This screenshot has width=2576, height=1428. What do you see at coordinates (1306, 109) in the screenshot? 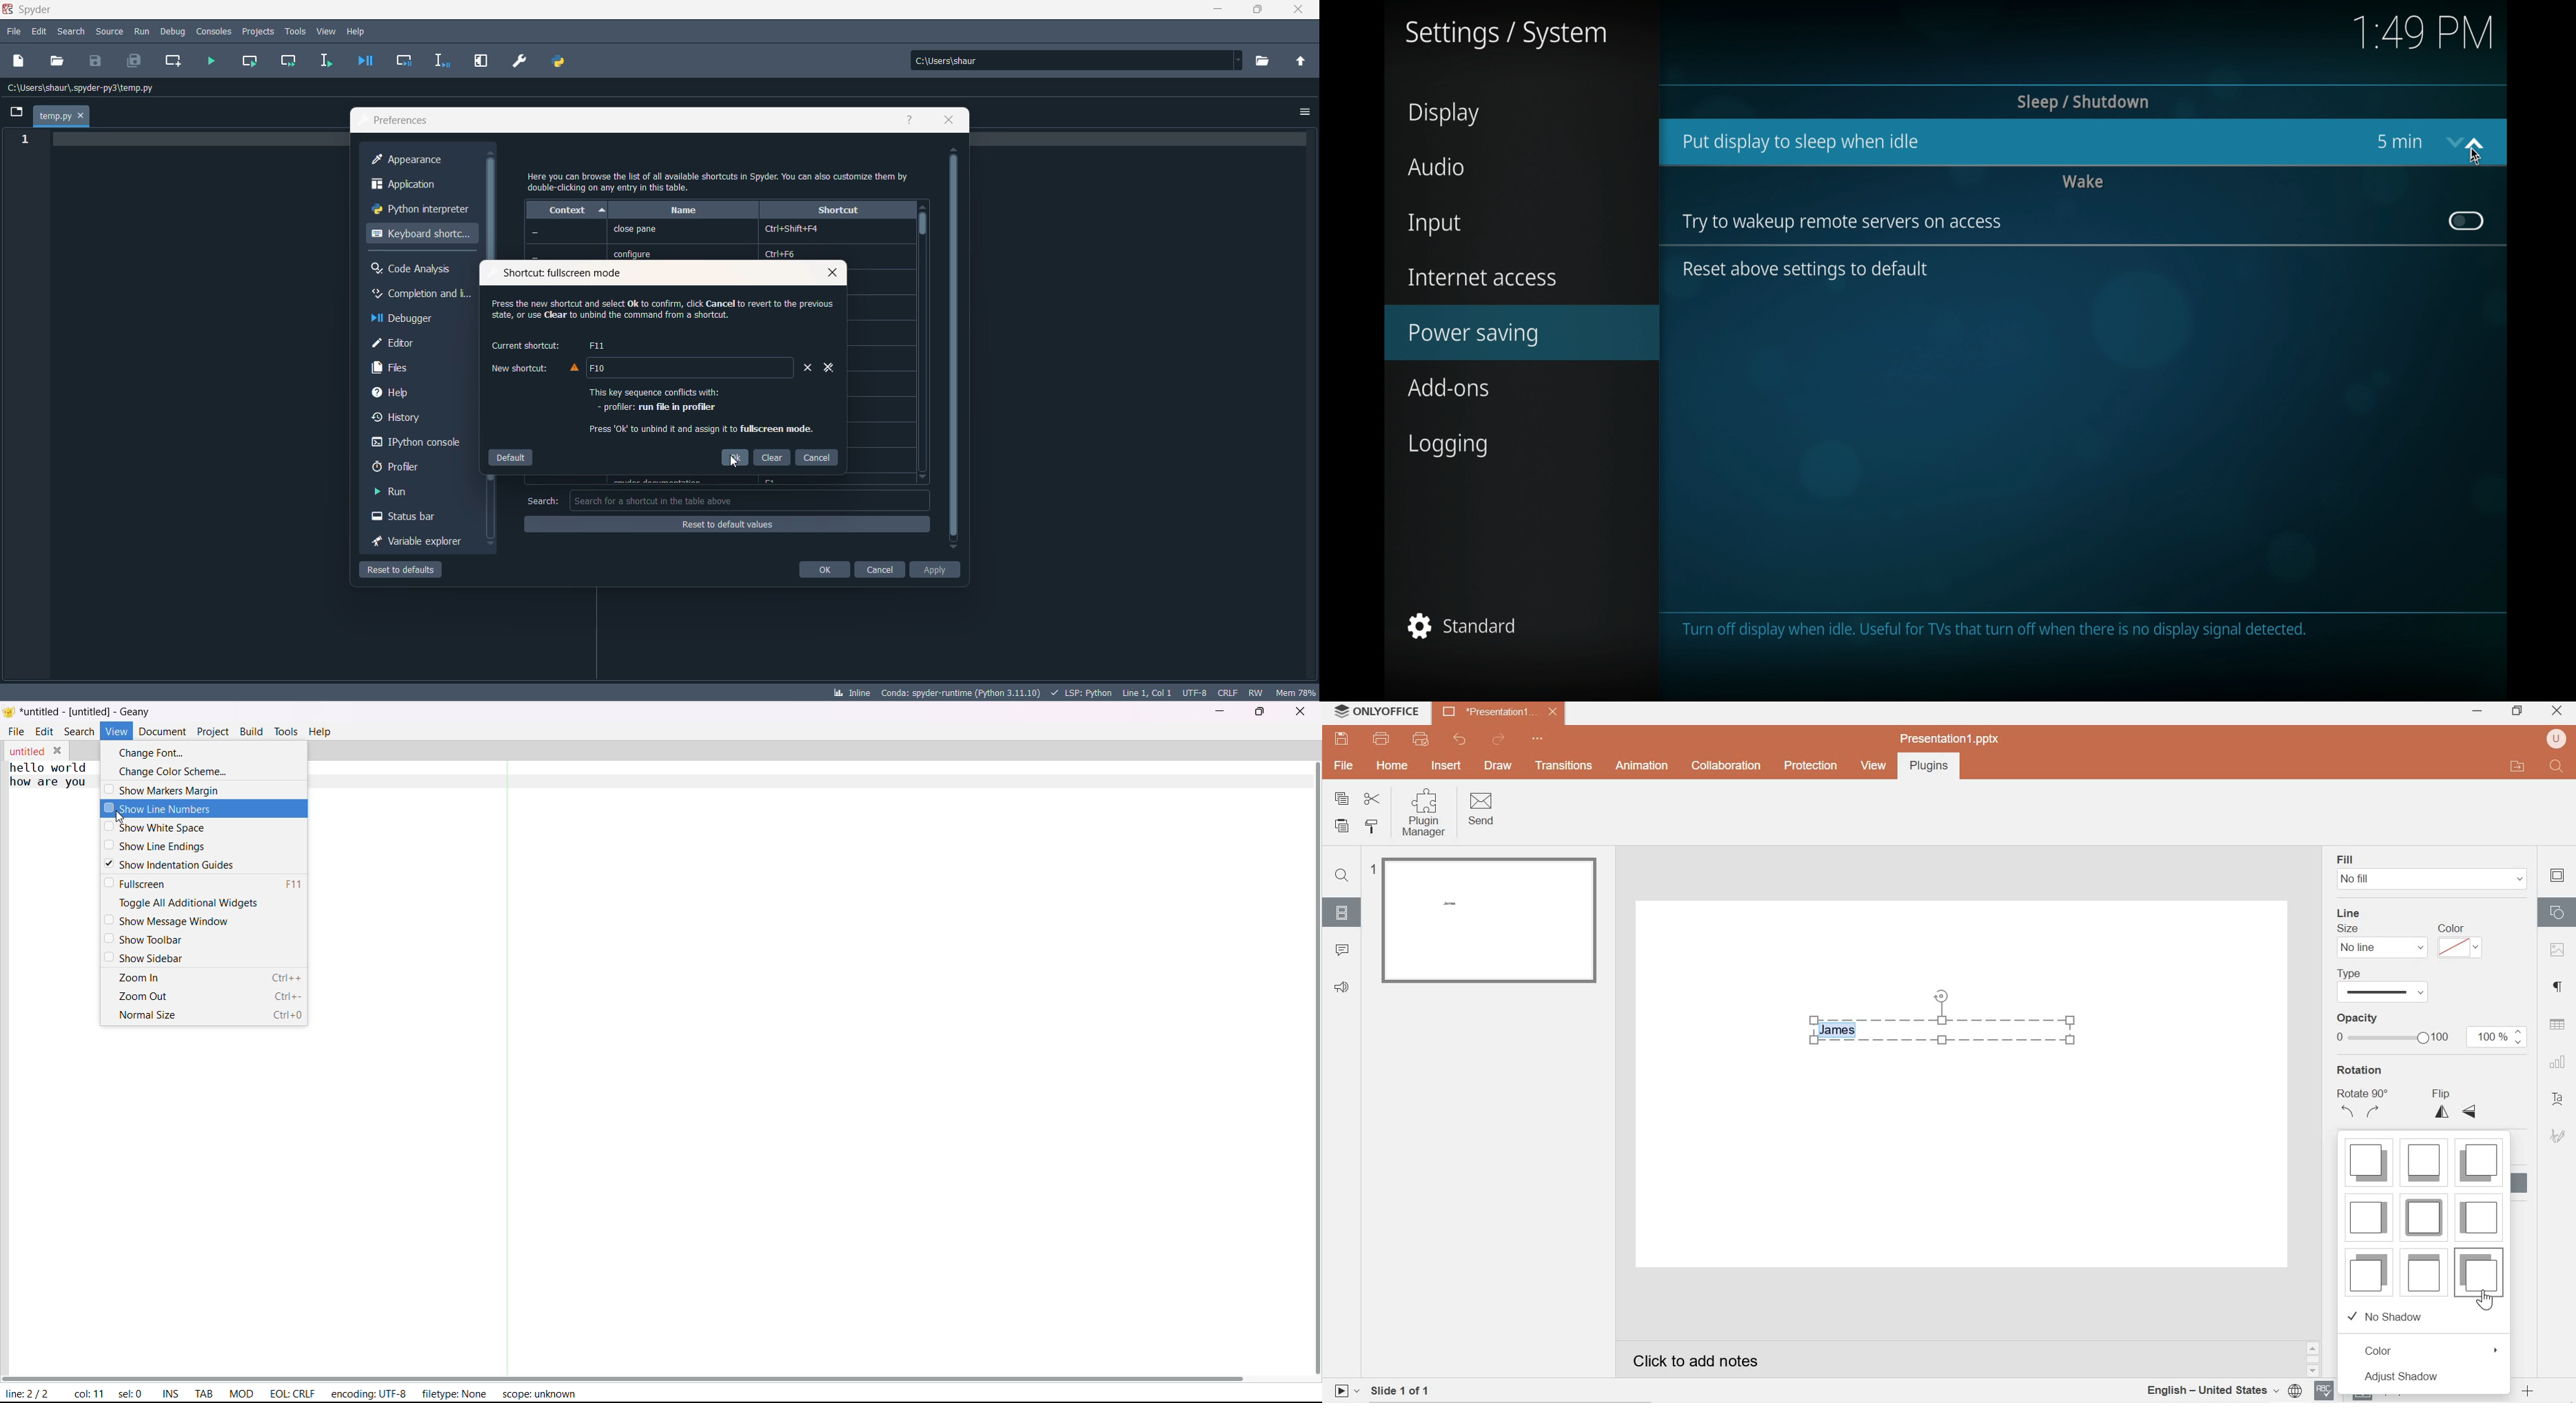
I see `options` at bounding box center [1306, 109].